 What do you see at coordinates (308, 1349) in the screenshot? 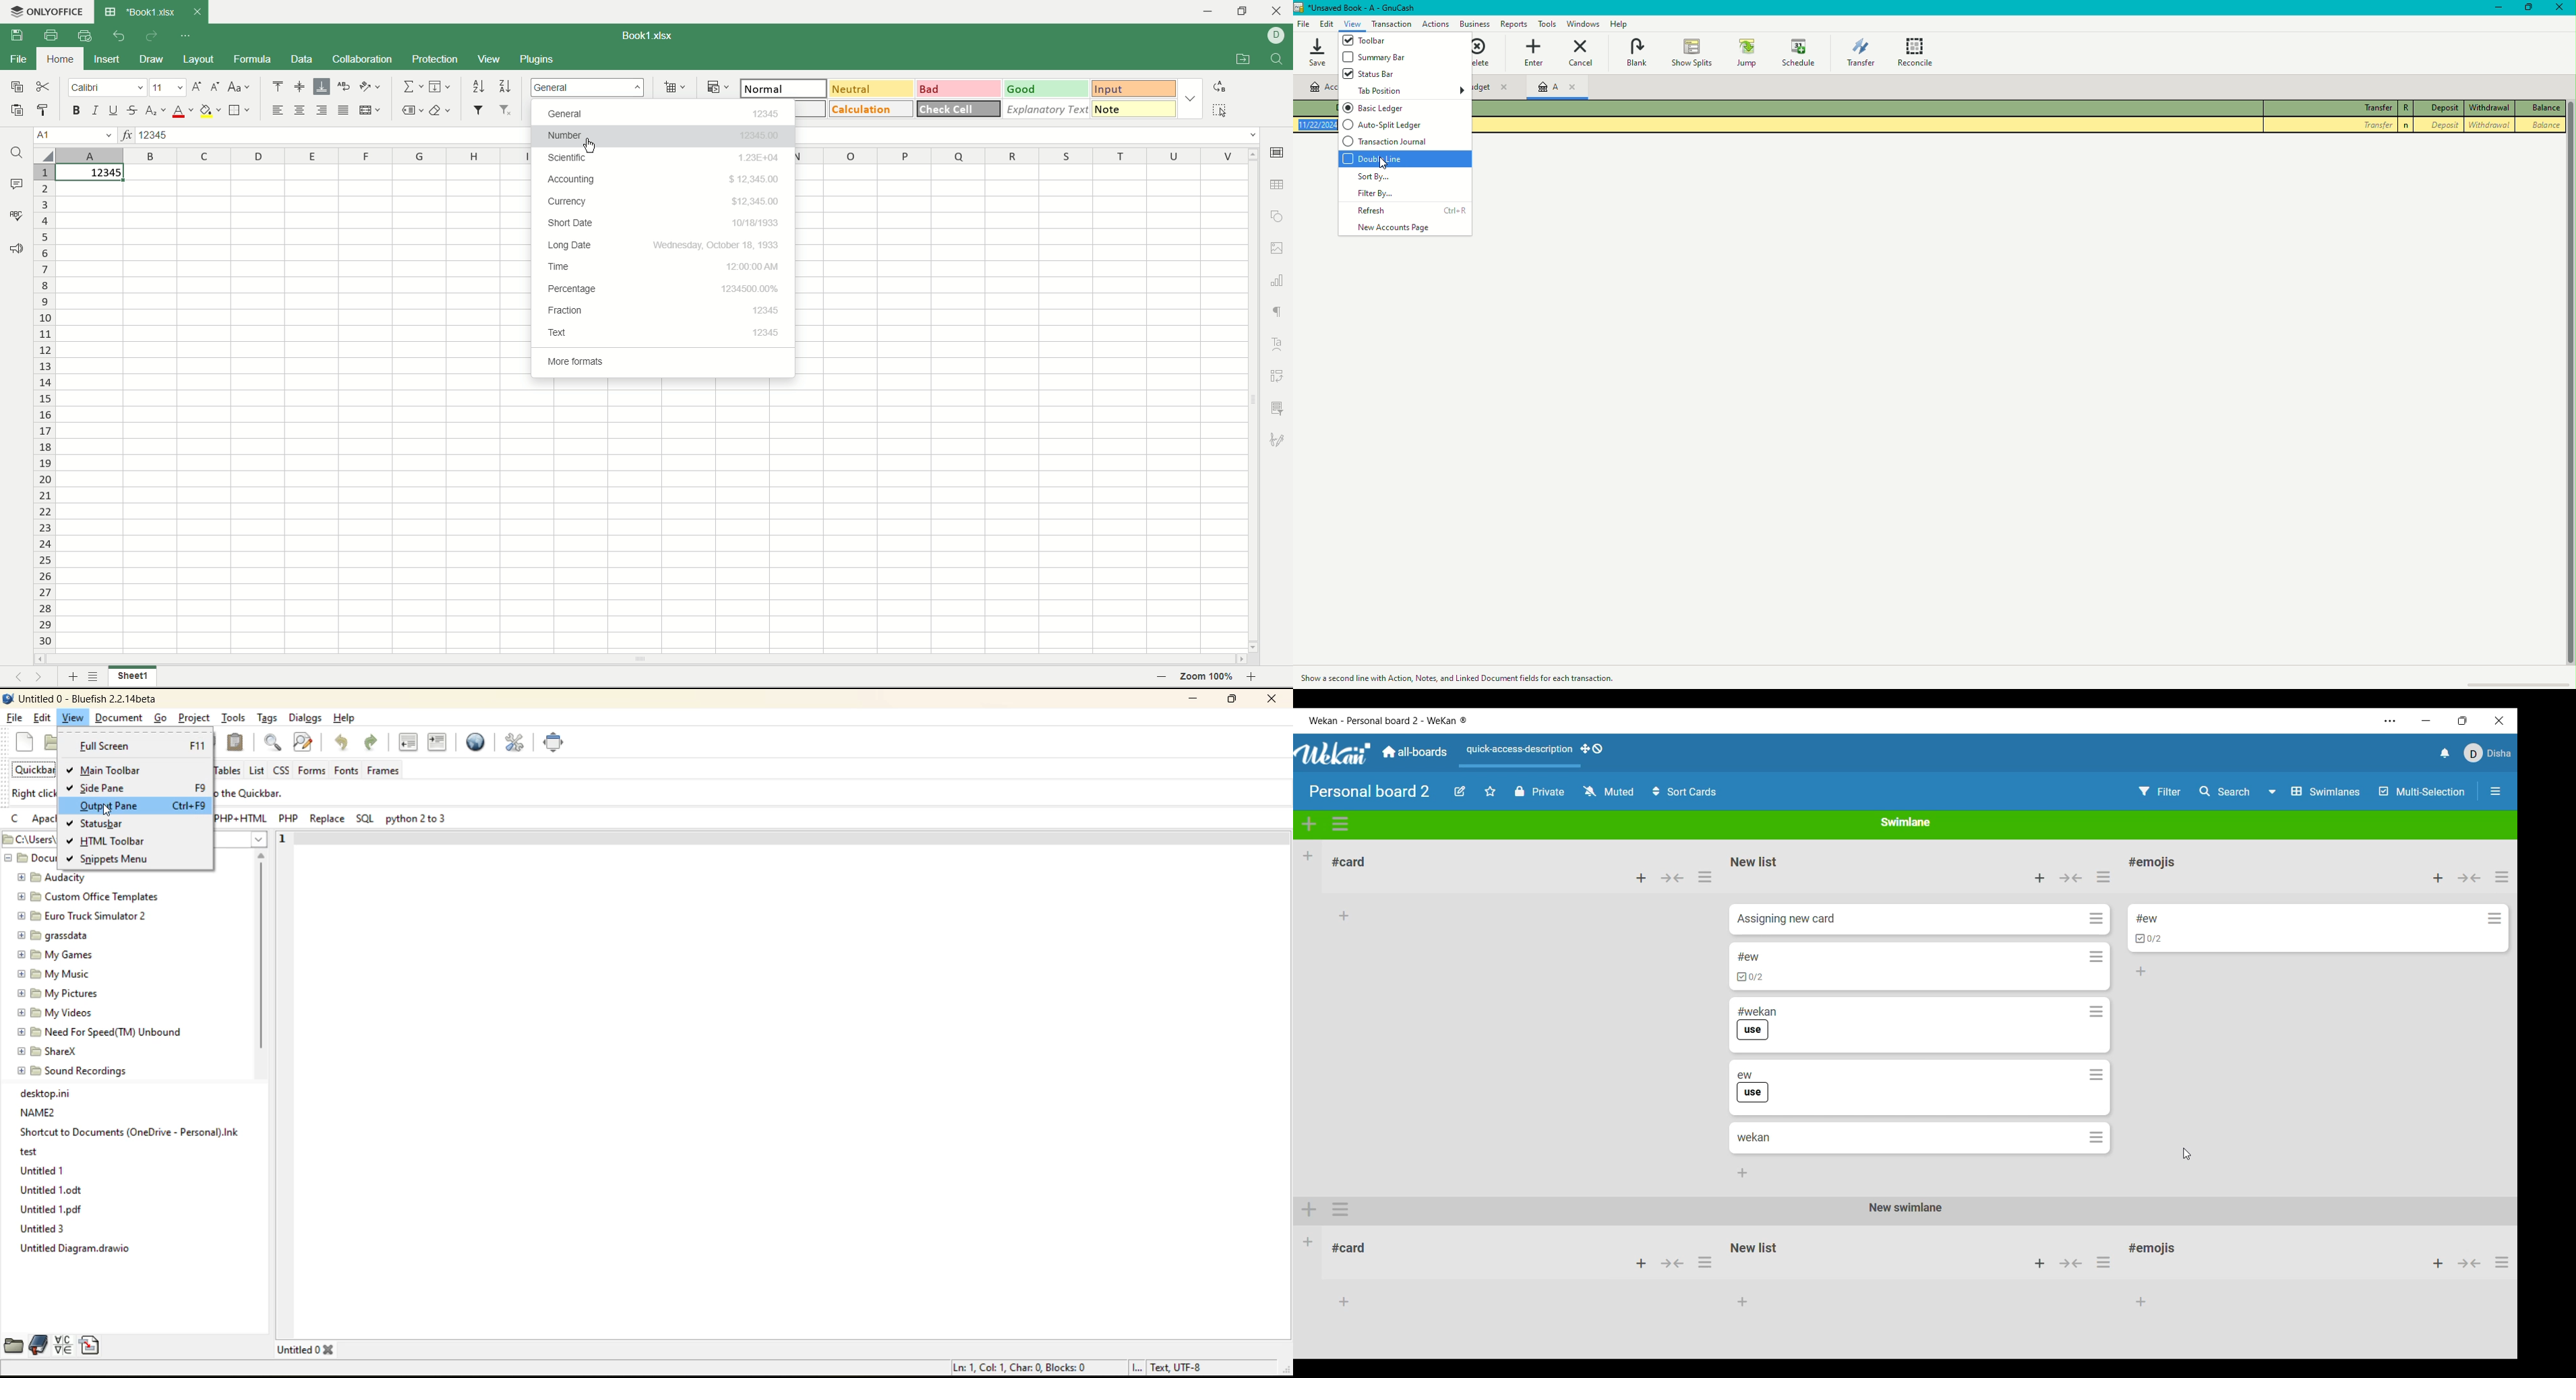
I see `tab name` at bounding box center [308, 1349].